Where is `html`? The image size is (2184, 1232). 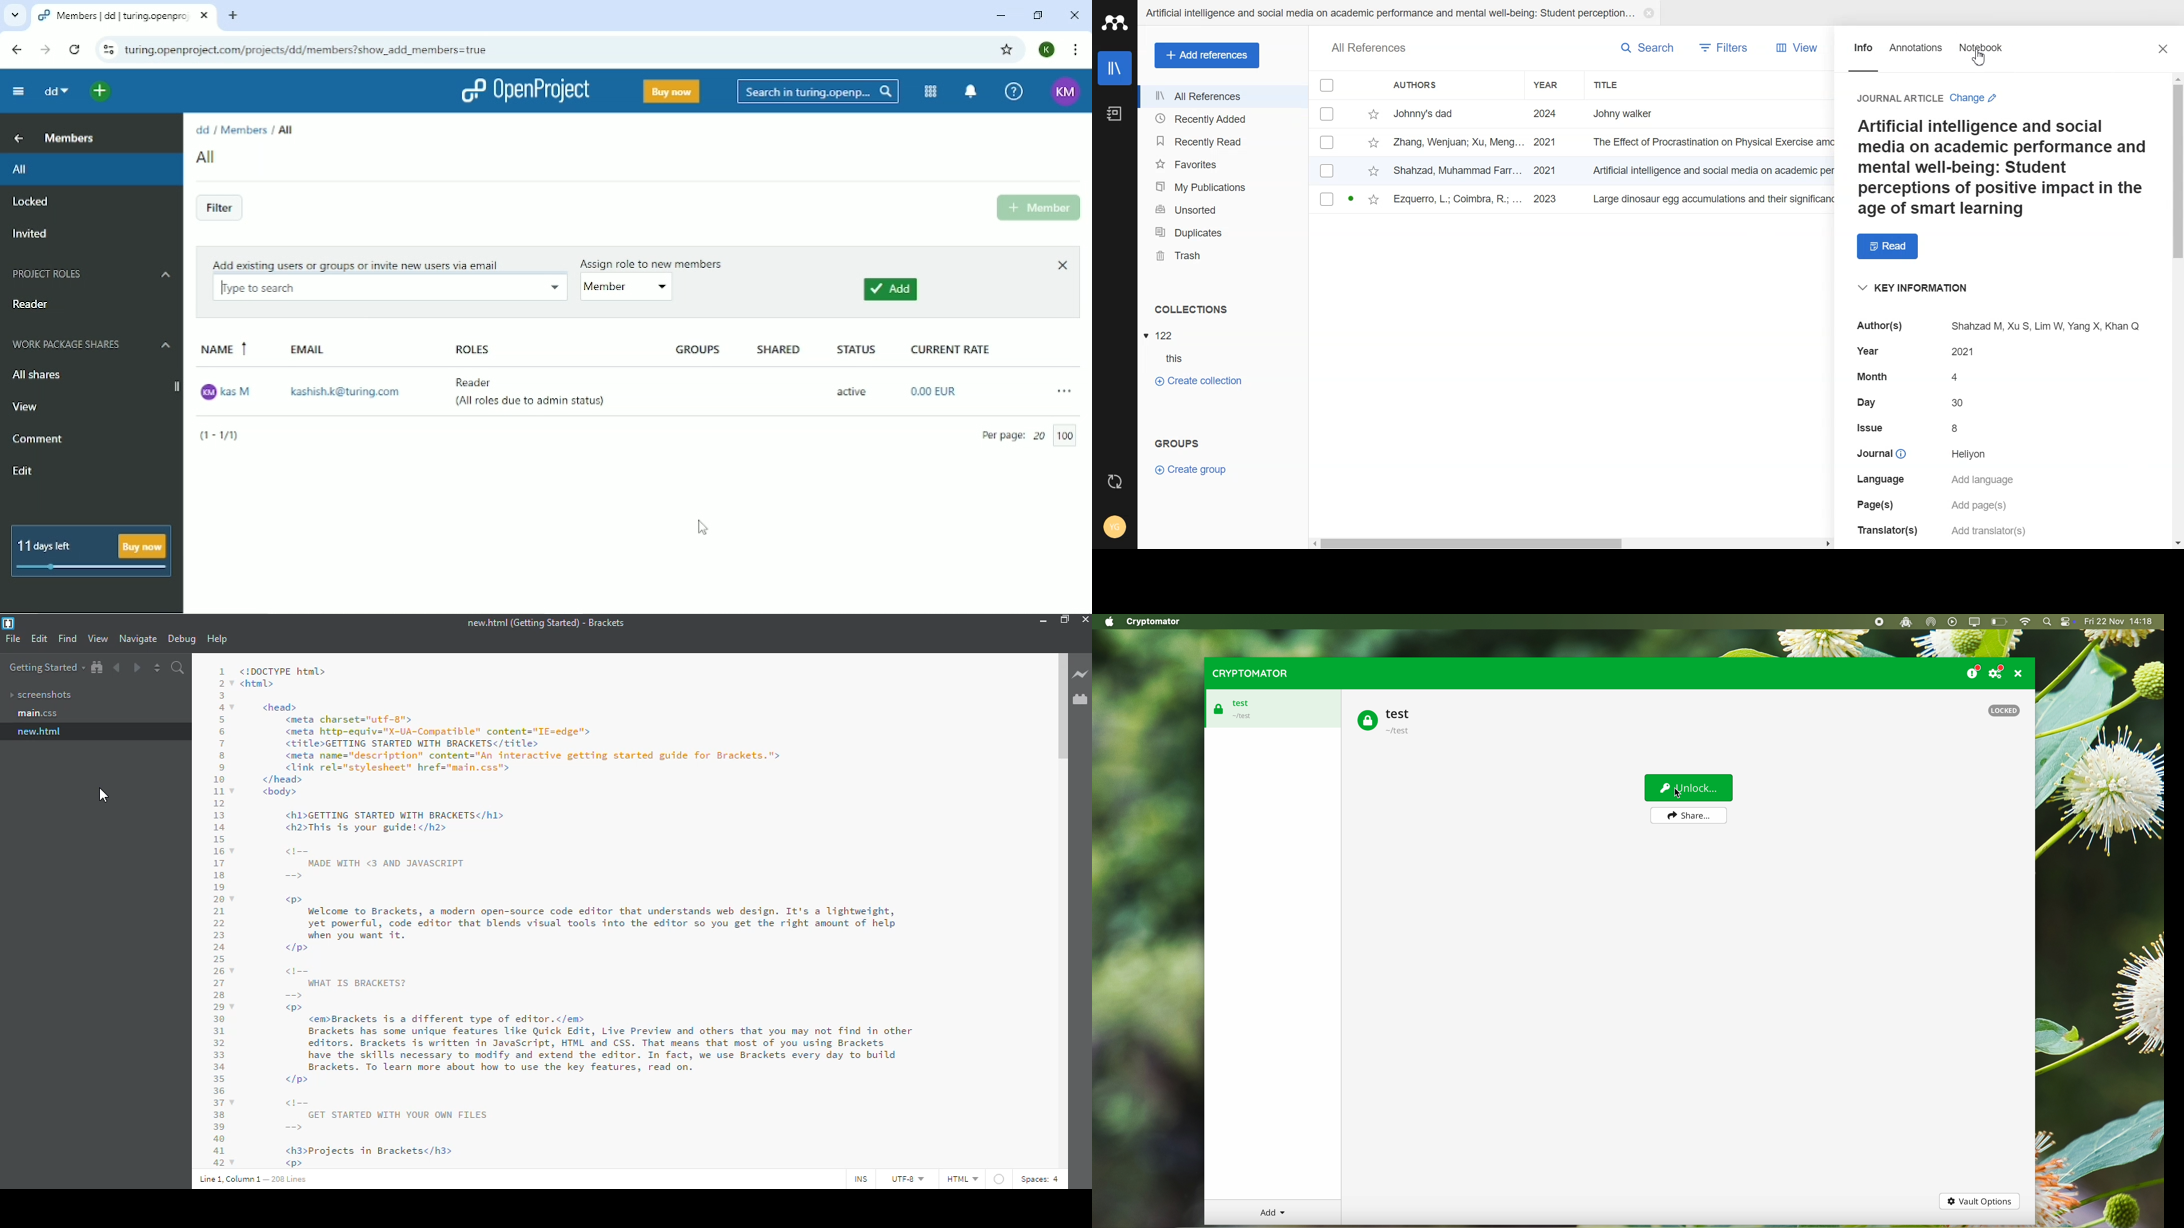 html is located at coordinates (962, 1179).